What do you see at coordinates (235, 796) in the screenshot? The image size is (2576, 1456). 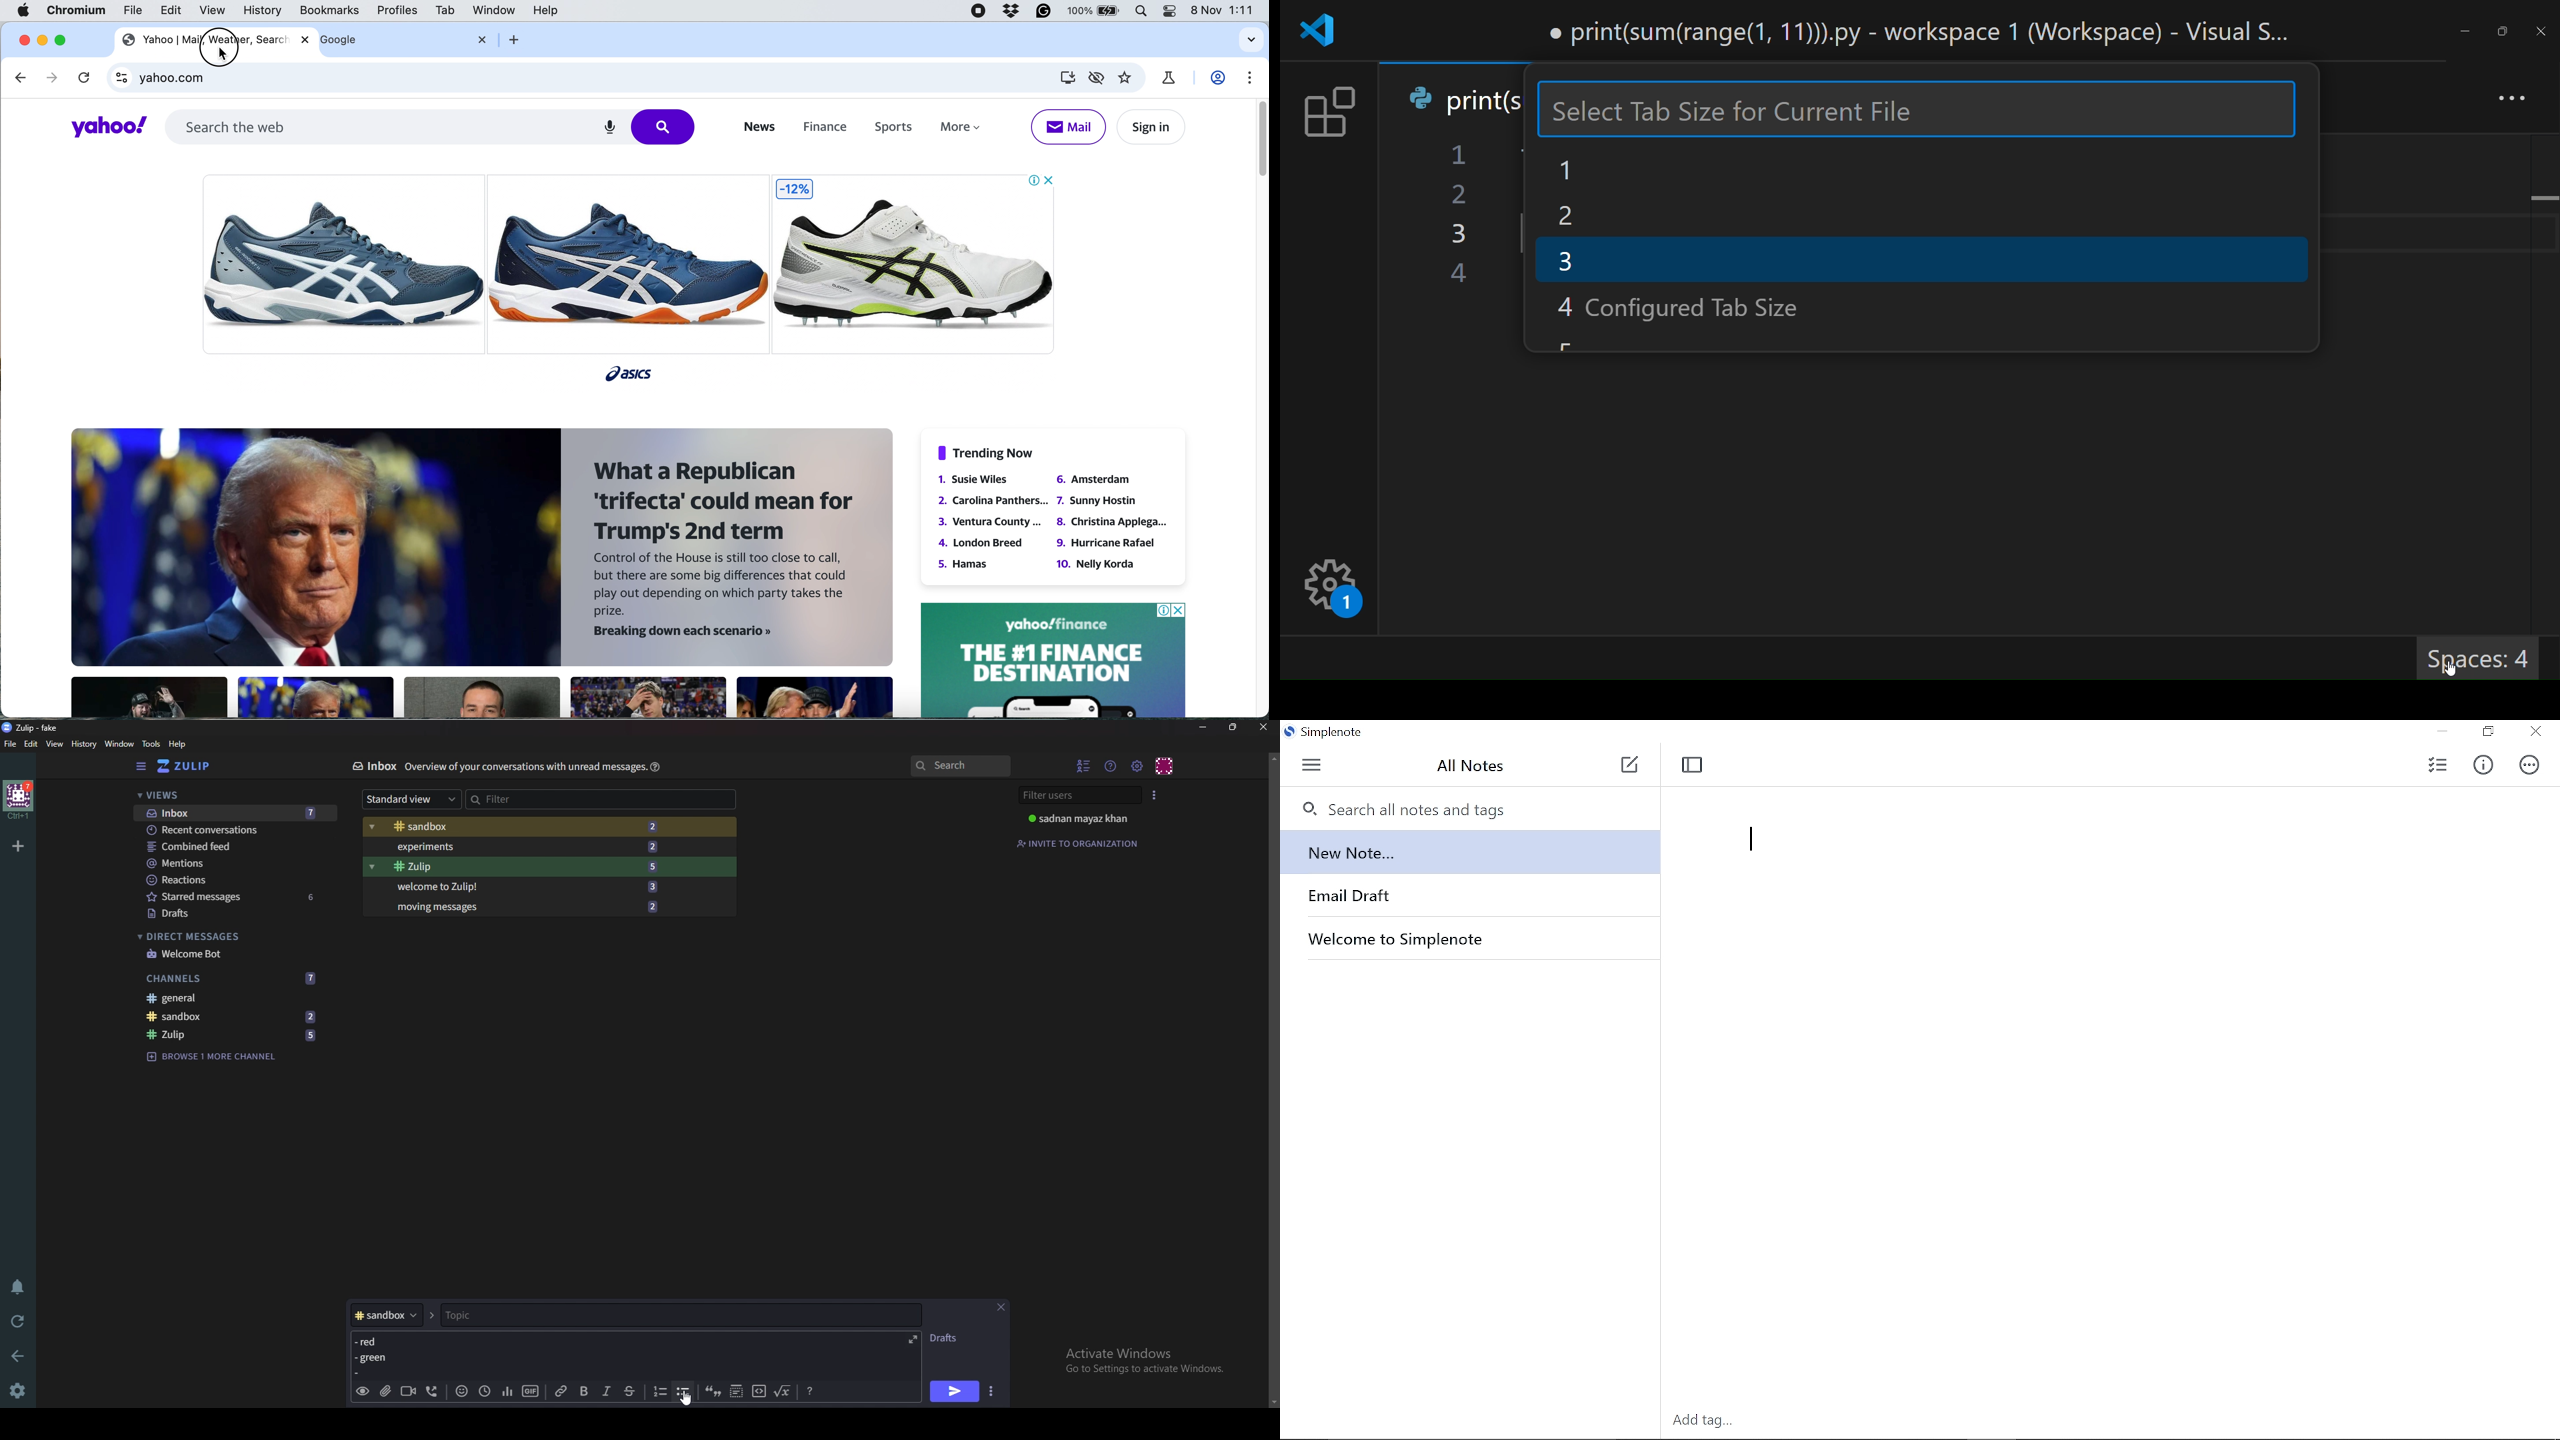 I see `views` at bounding box center [235, 796].